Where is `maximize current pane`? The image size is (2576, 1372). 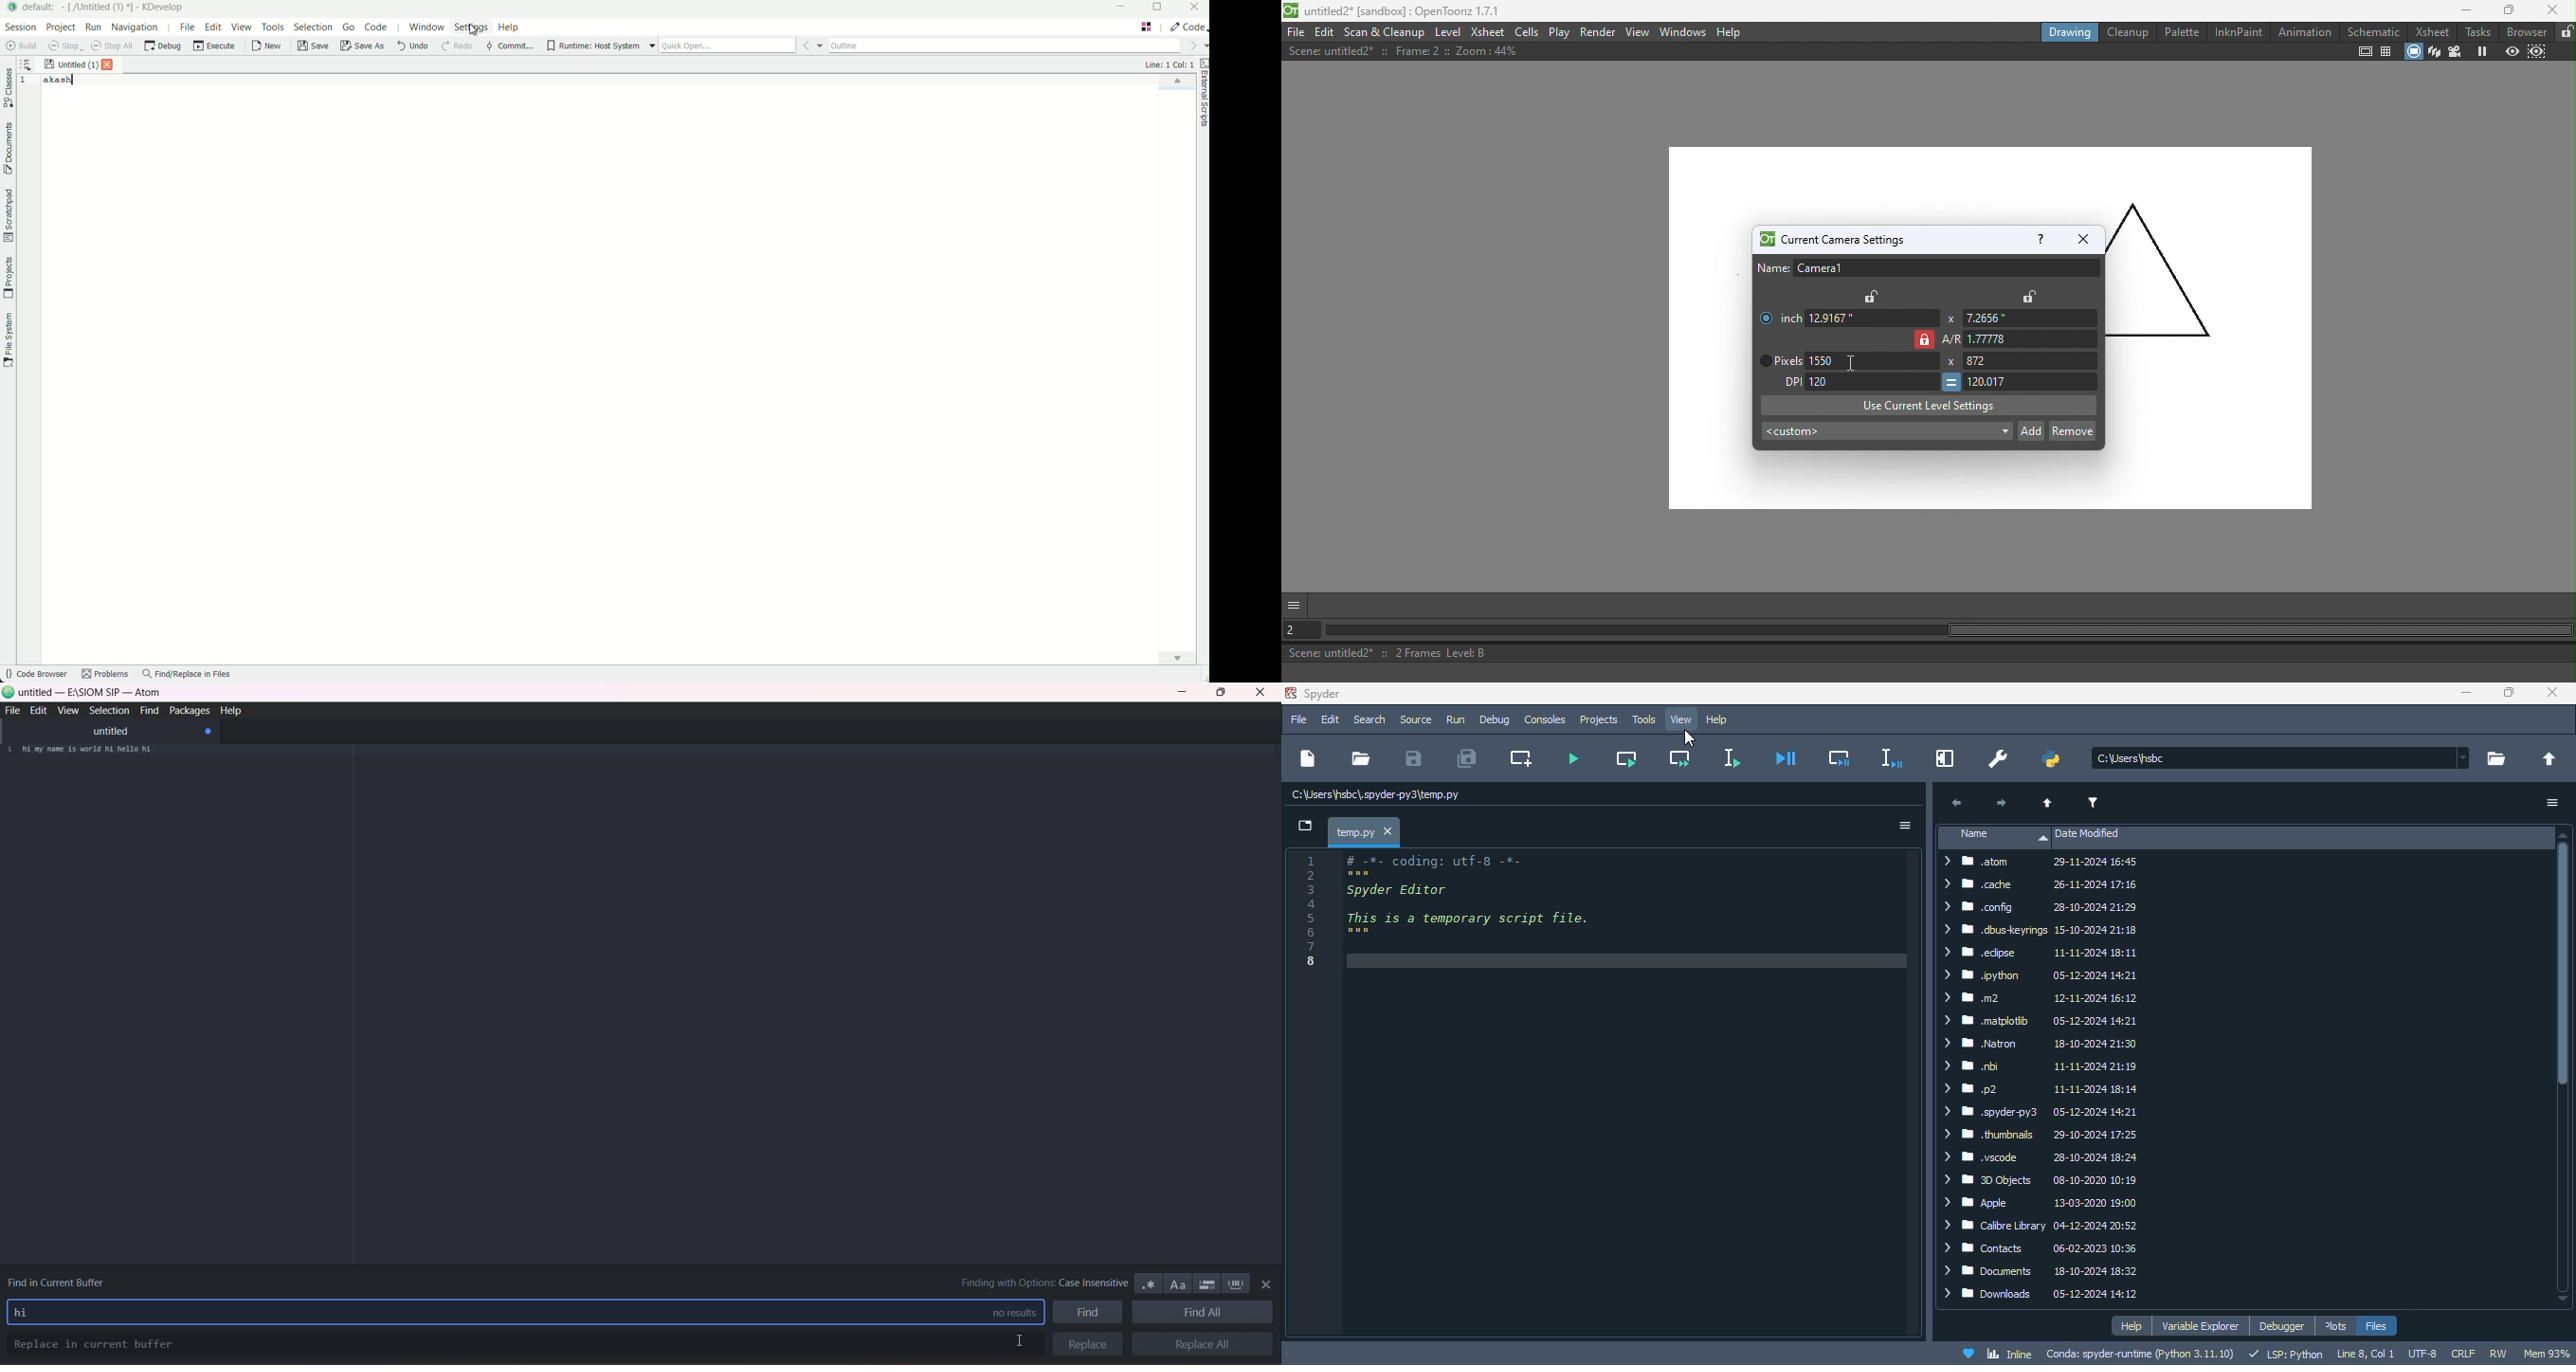 maximize current pane is located at coordinates (1945, 759).